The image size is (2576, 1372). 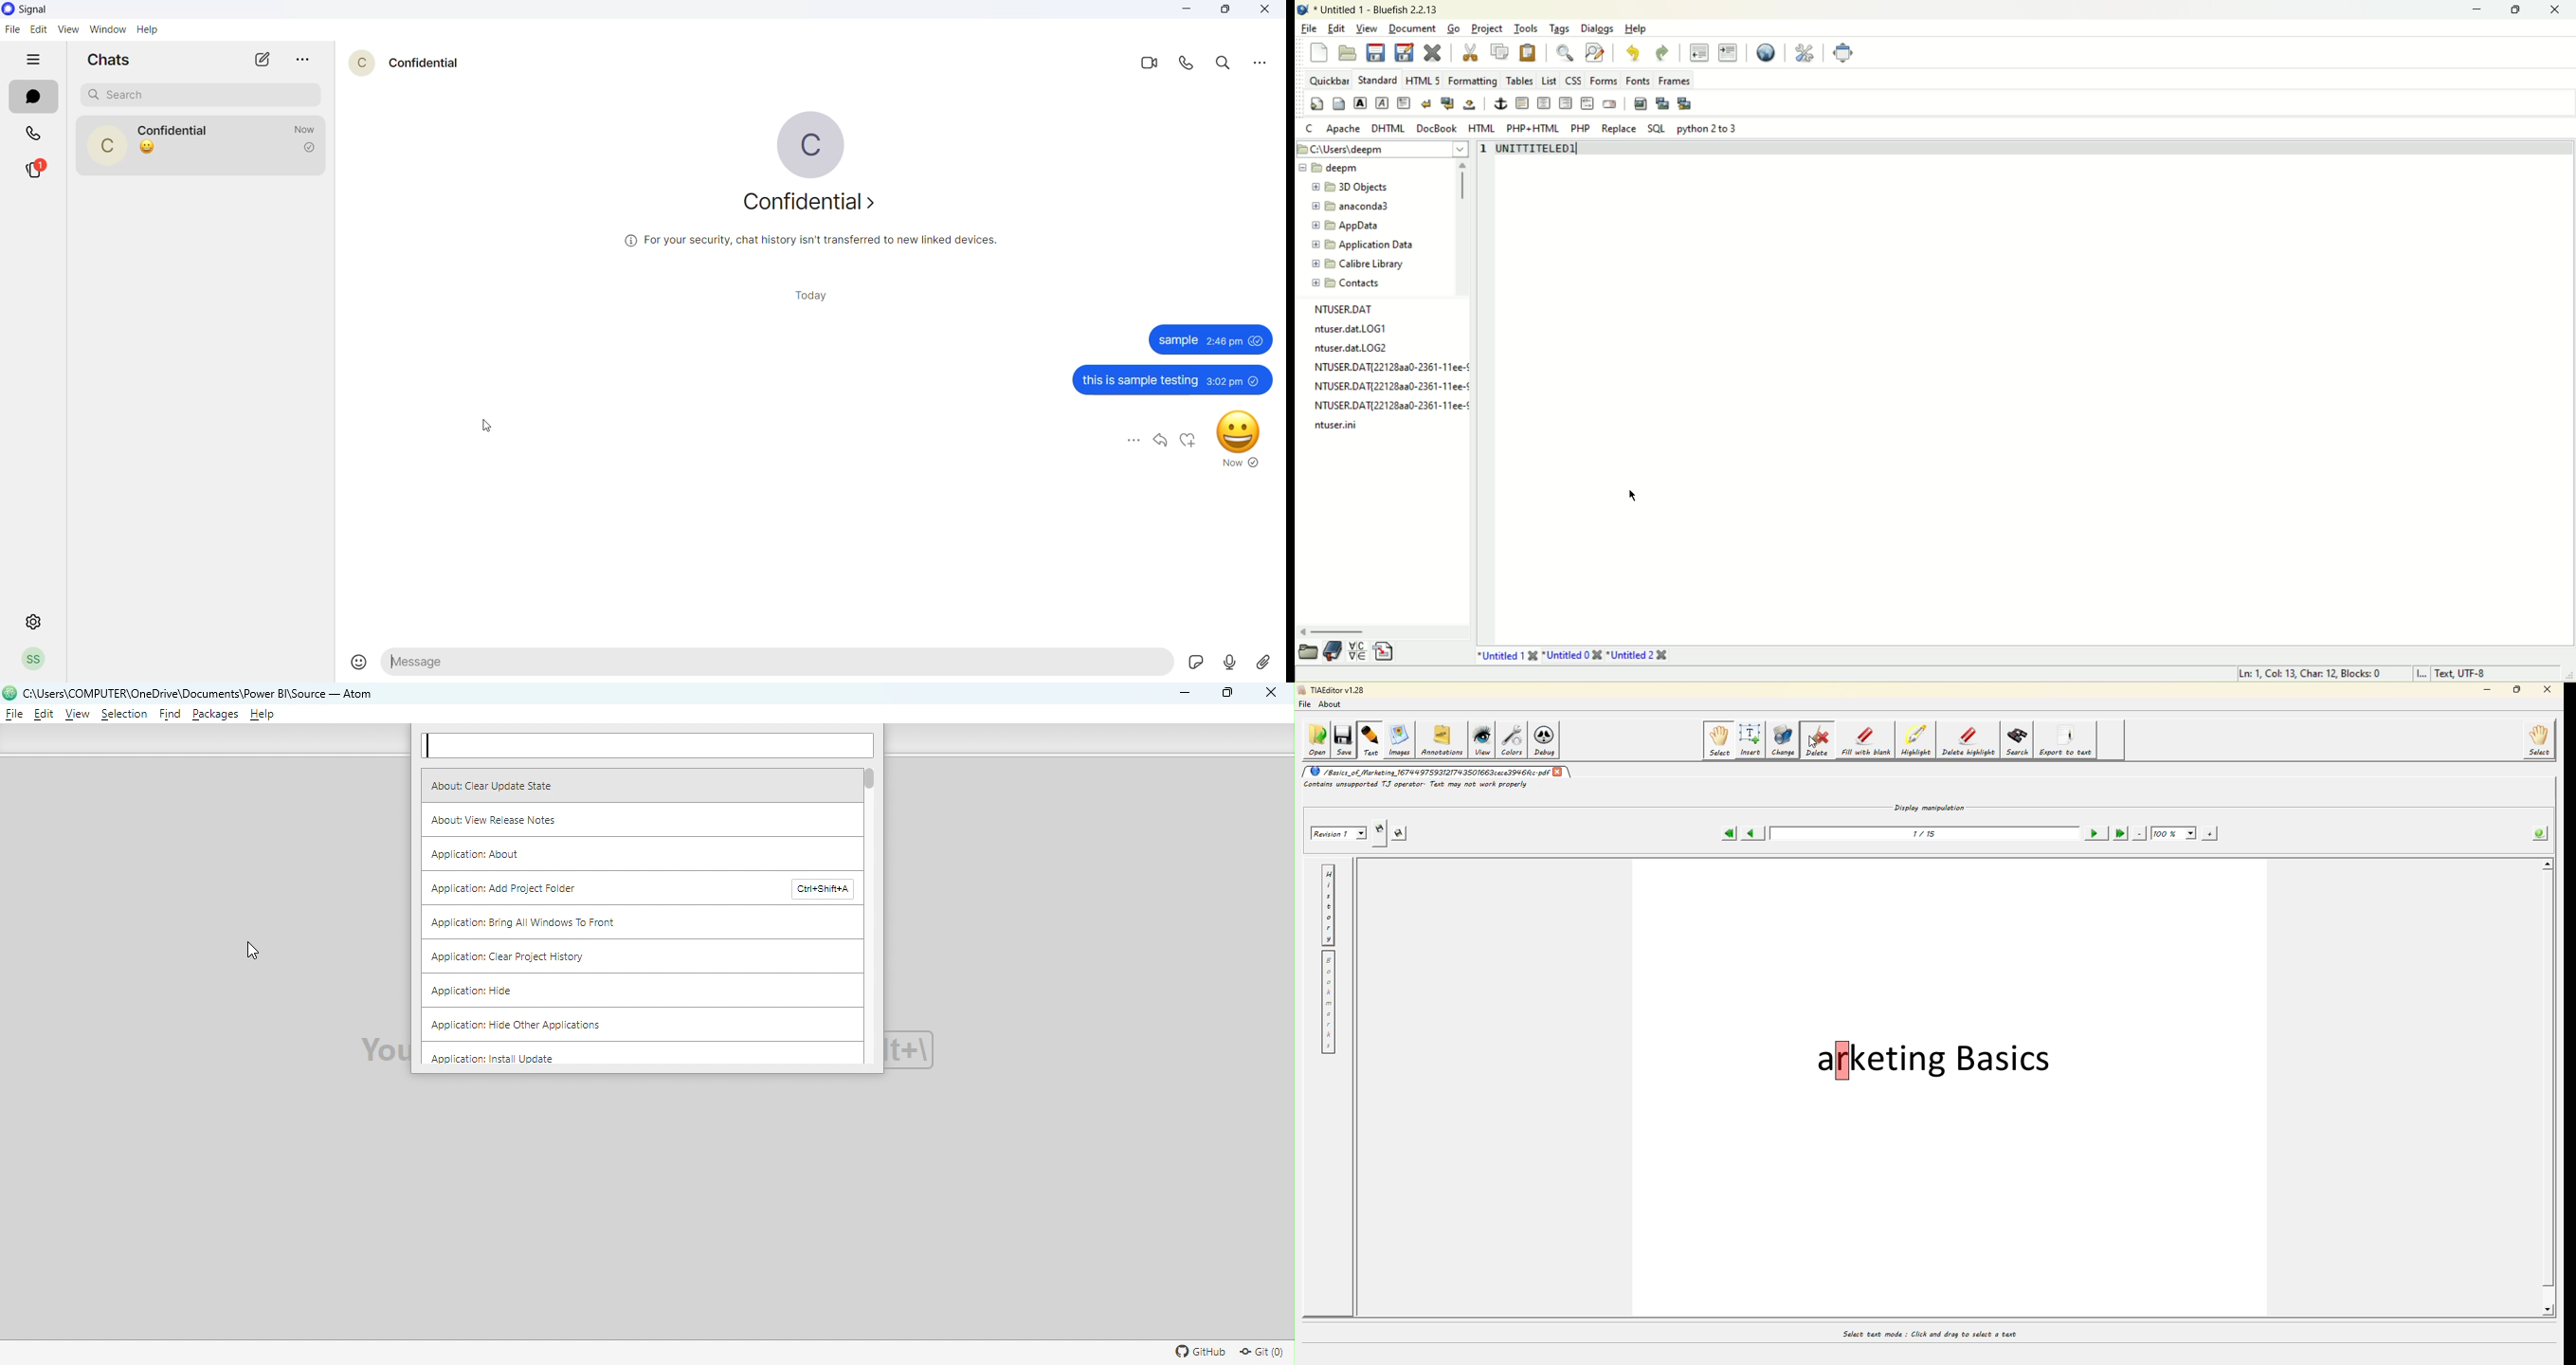 I want to click on file, so click(x=1347, y=307).